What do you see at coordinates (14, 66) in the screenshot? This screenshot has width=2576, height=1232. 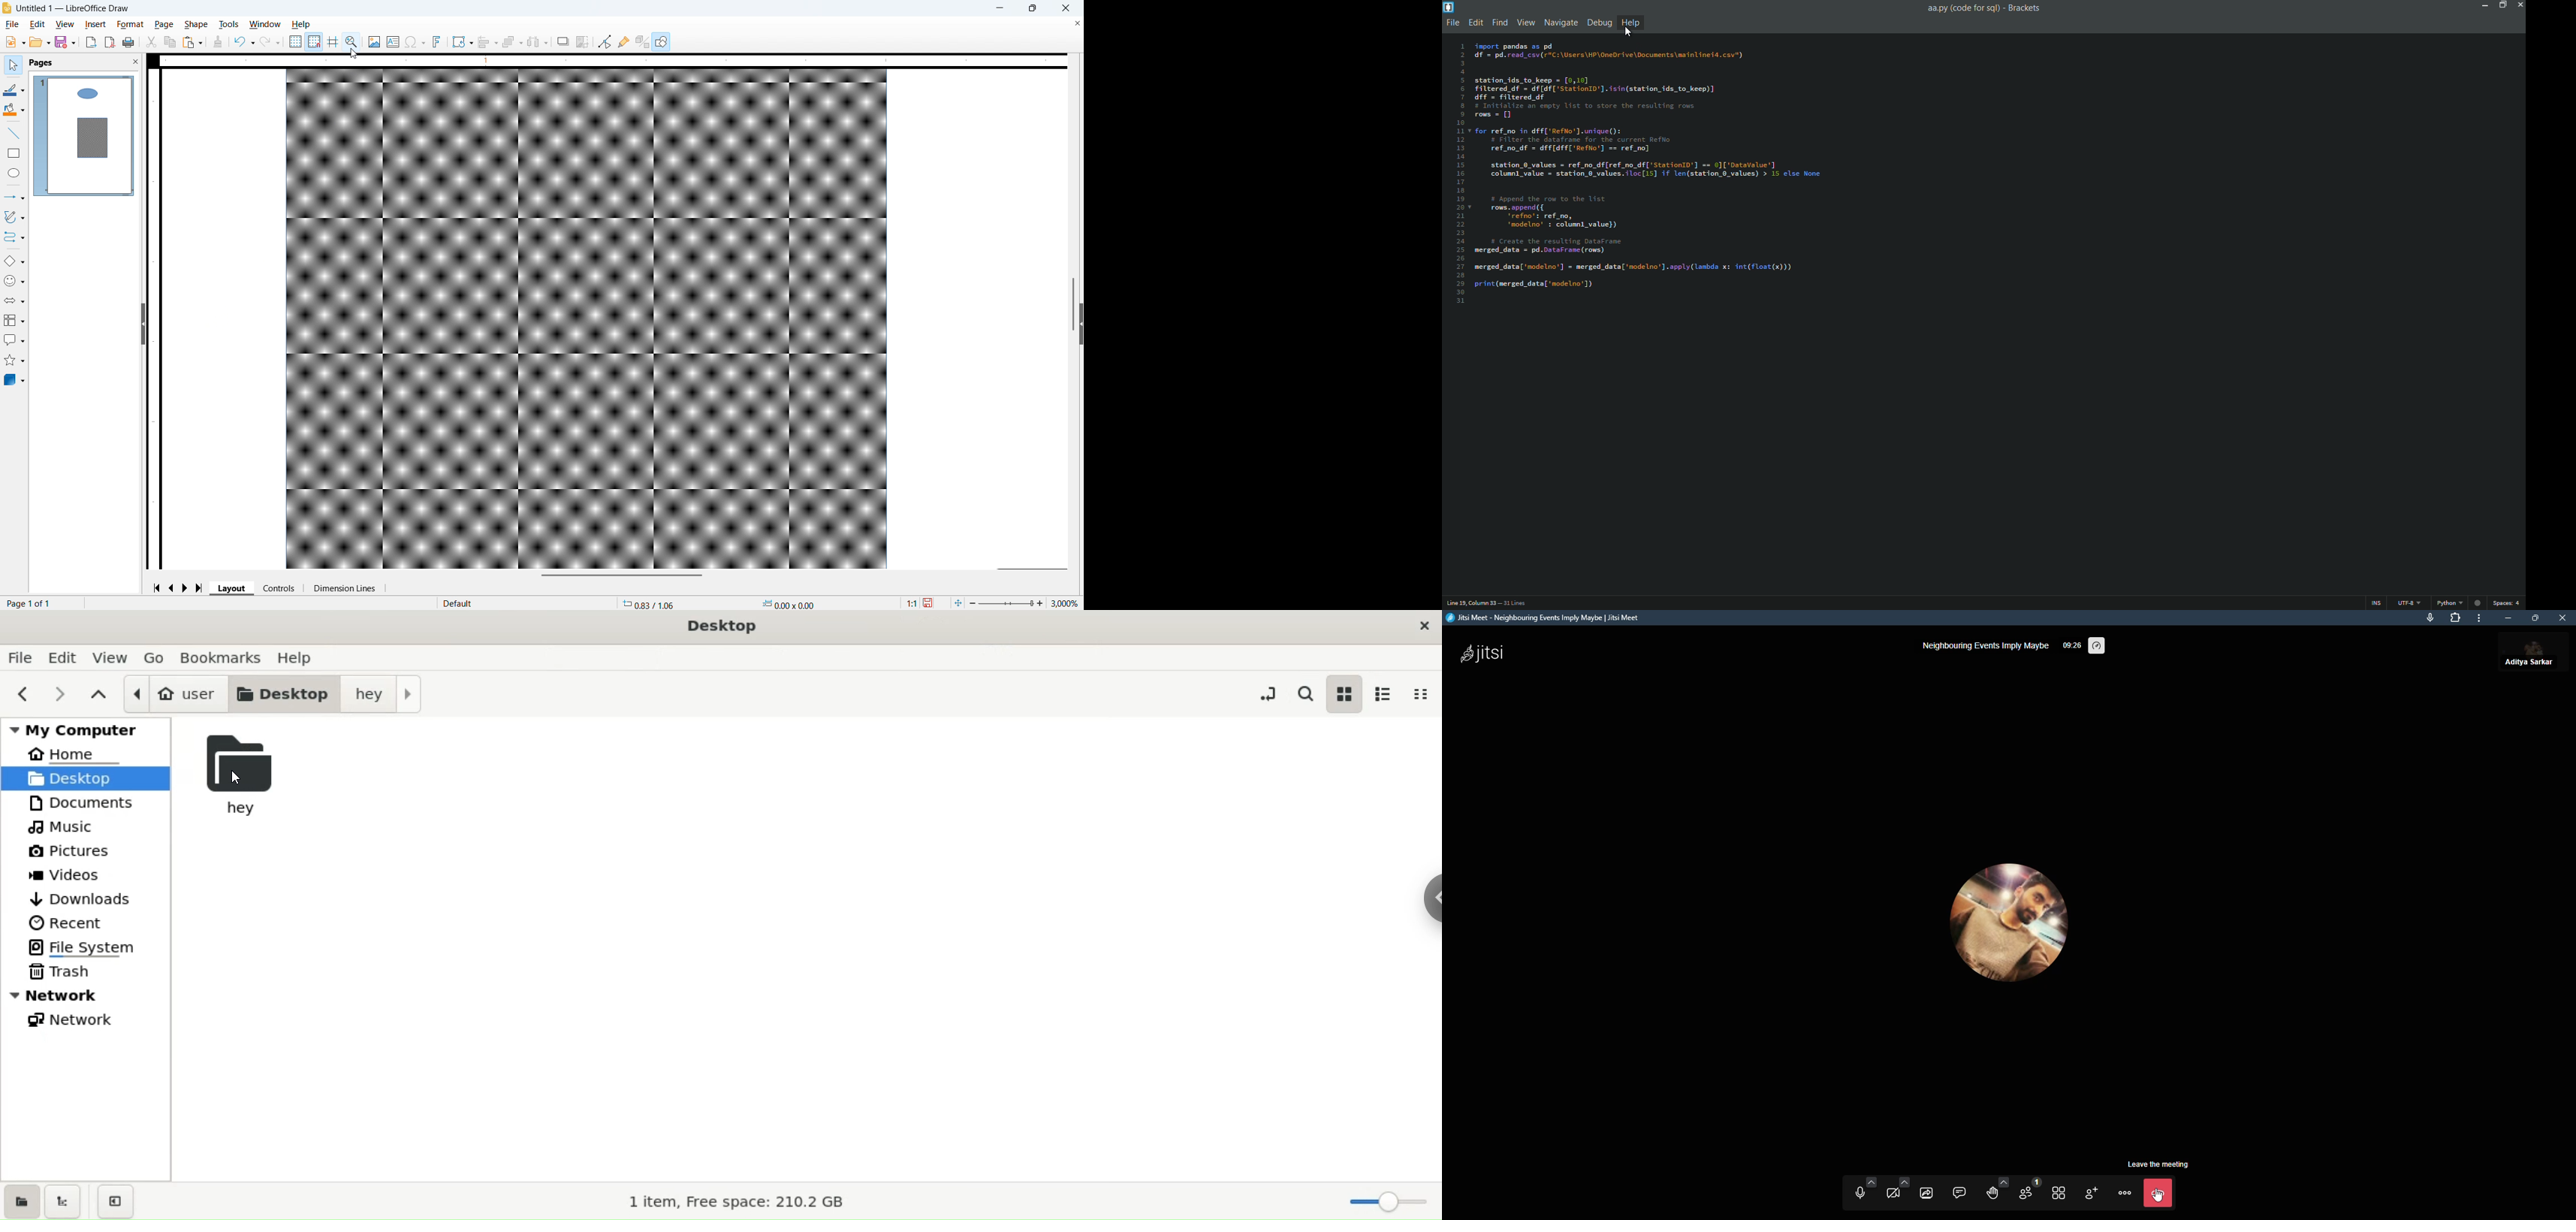 I see `select ` at bounding box center [14, 66].